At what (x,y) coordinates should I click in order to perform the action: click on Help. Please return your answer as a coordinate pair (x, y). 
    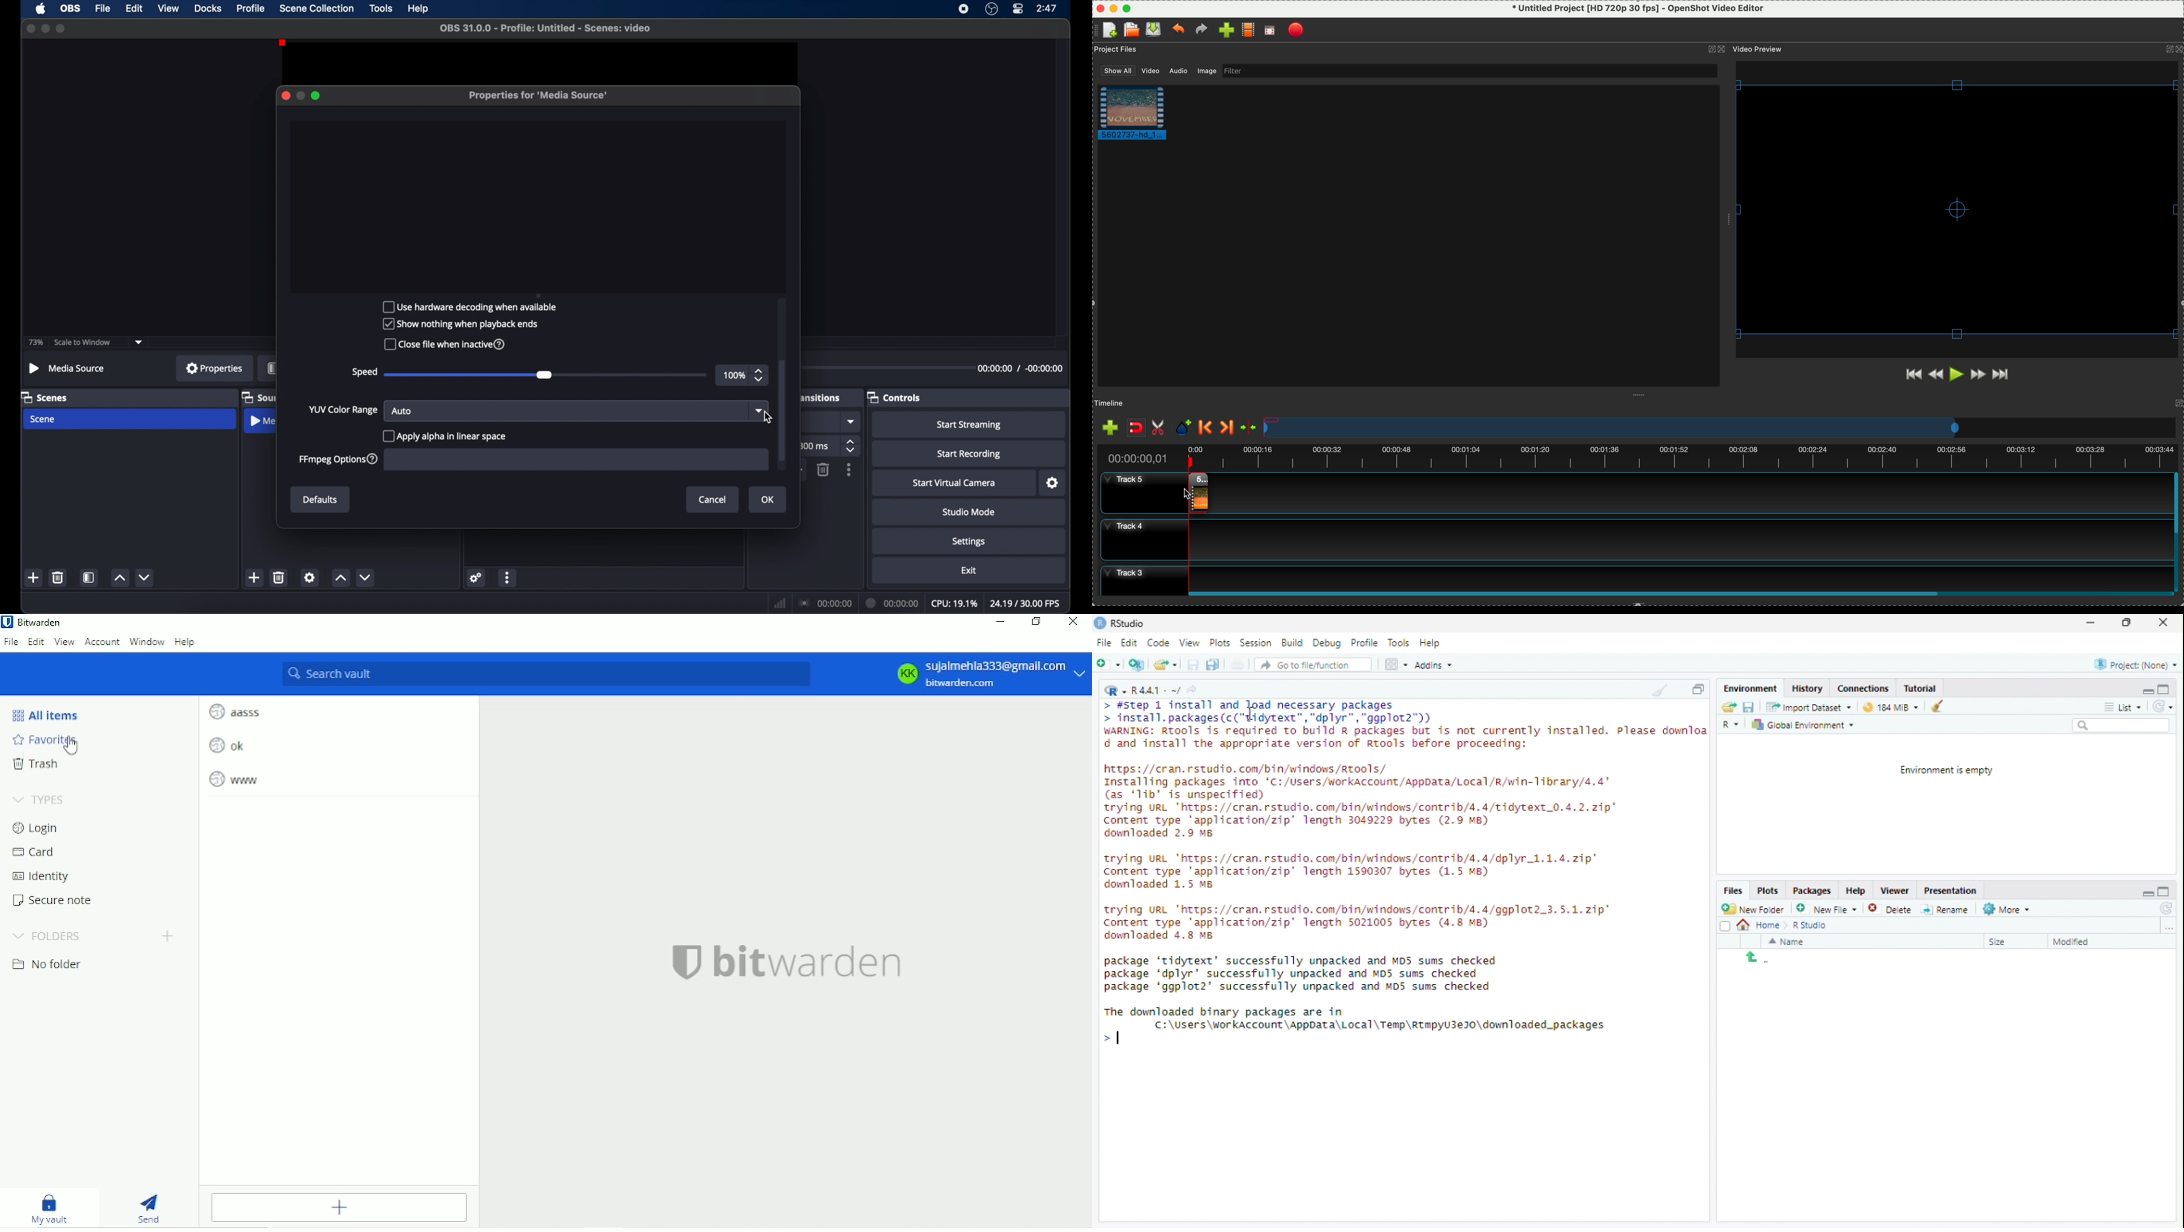
    Looking at the image, I should click on (186, 644).